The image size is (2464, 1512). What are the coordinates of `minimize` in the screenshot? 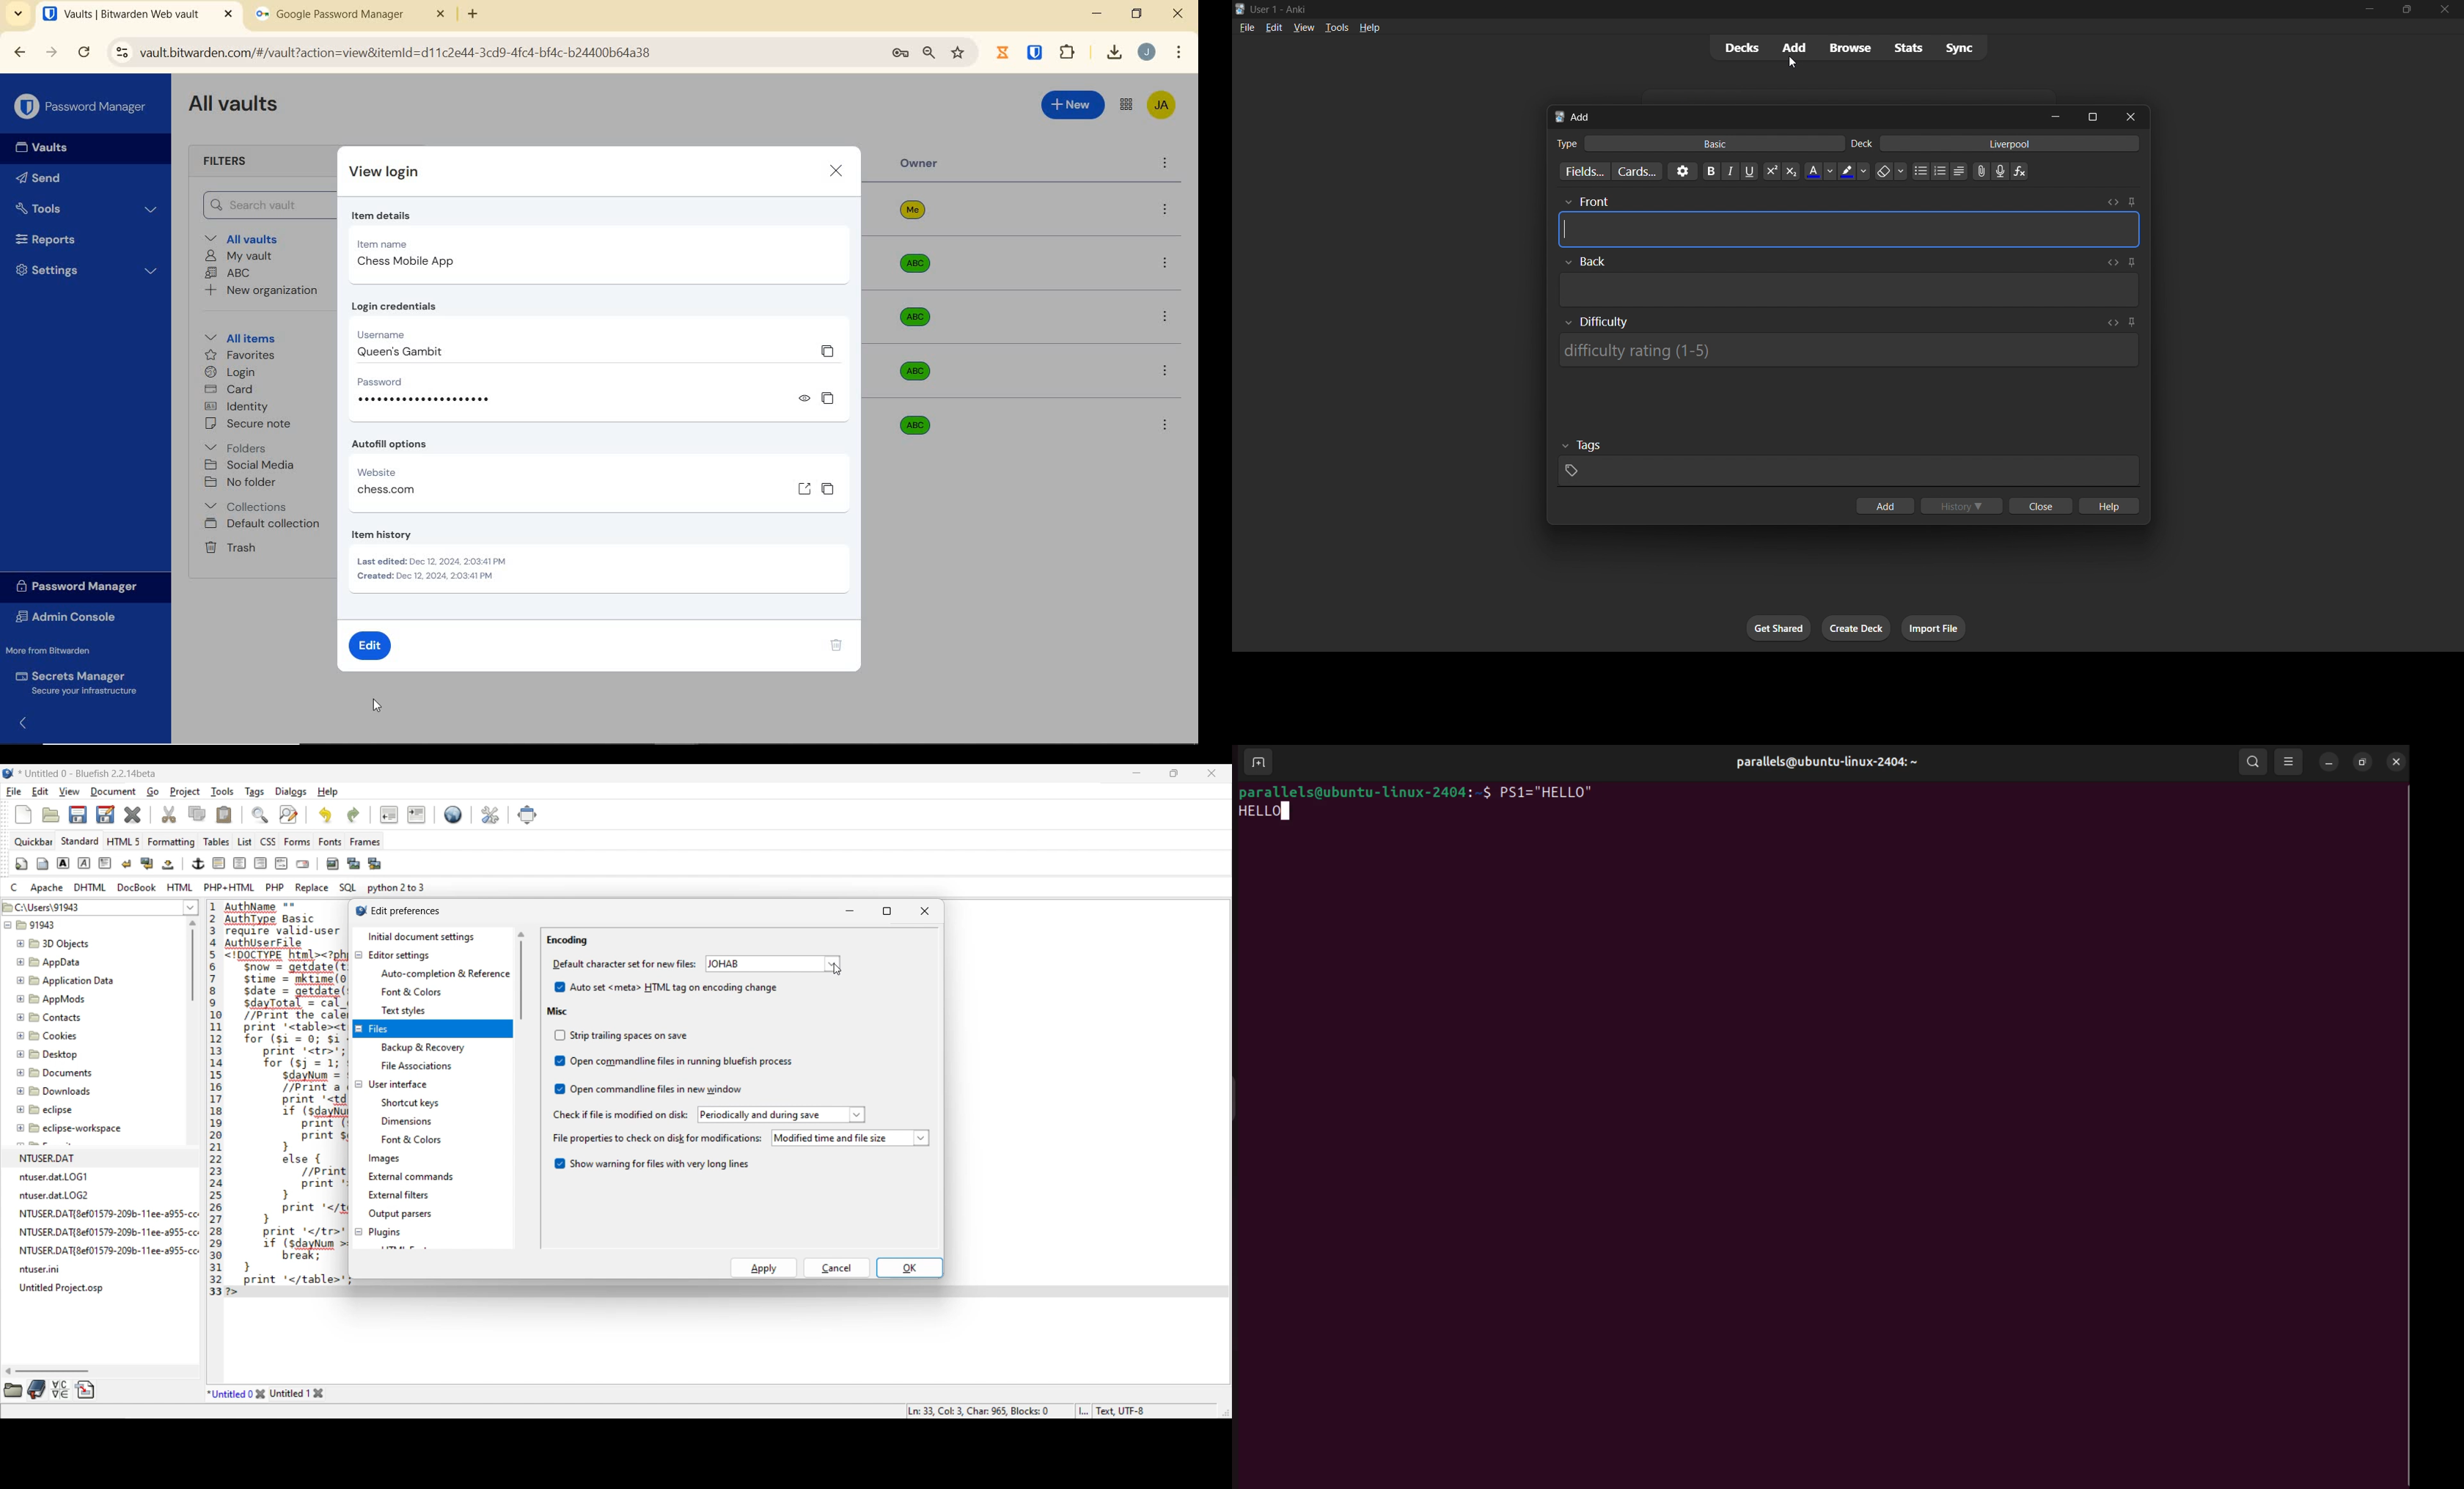 It's located at (1097, 14).